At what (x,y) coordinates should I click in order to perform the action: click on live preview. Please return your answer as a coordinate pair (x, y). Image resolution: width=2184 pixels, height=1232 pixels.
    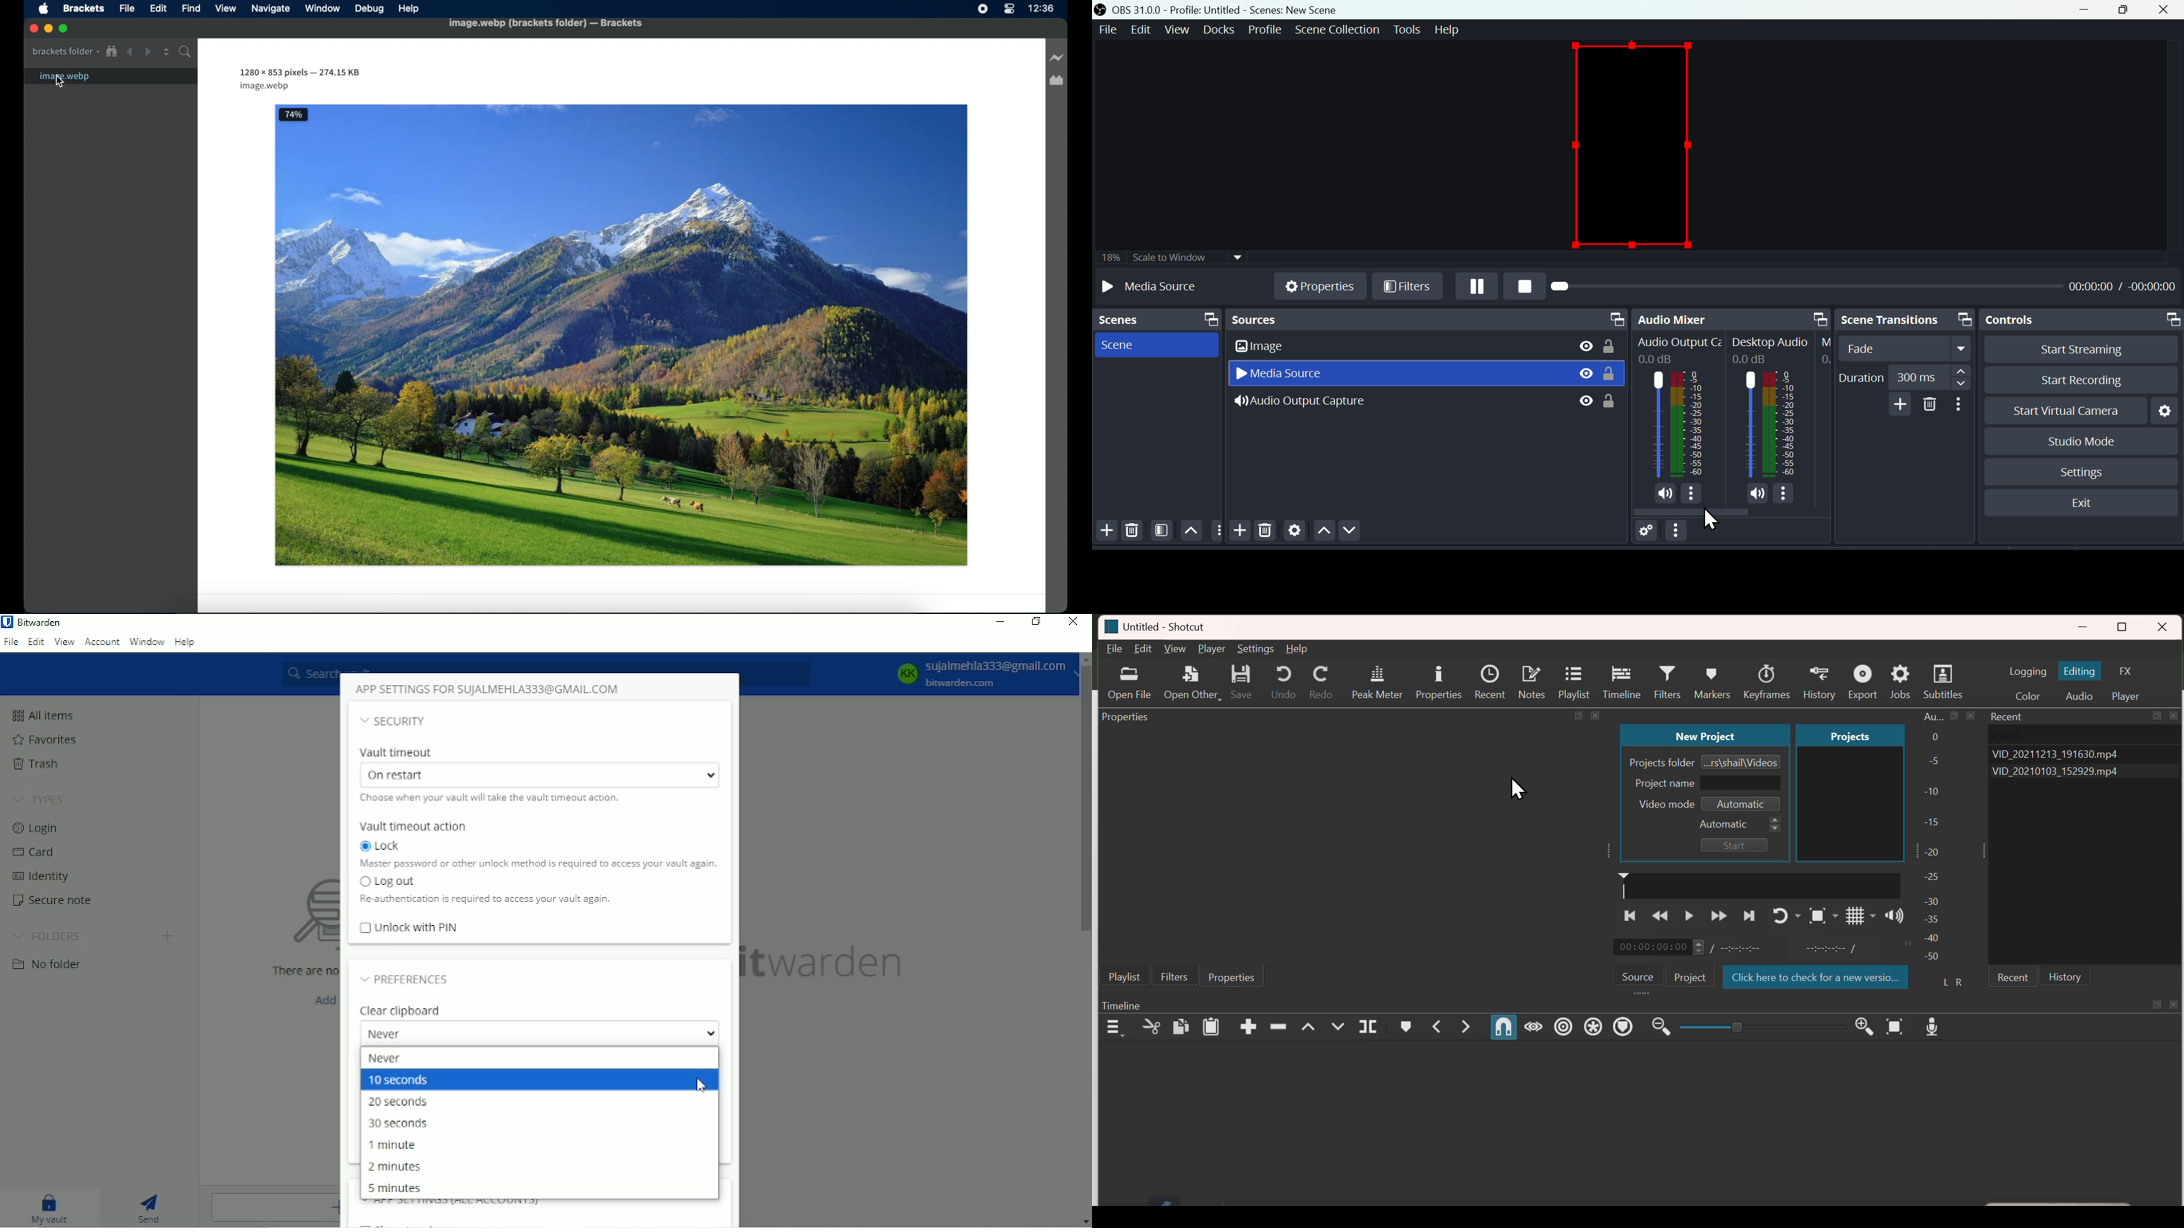
    Looking at the image, I should click on (1057, 57).